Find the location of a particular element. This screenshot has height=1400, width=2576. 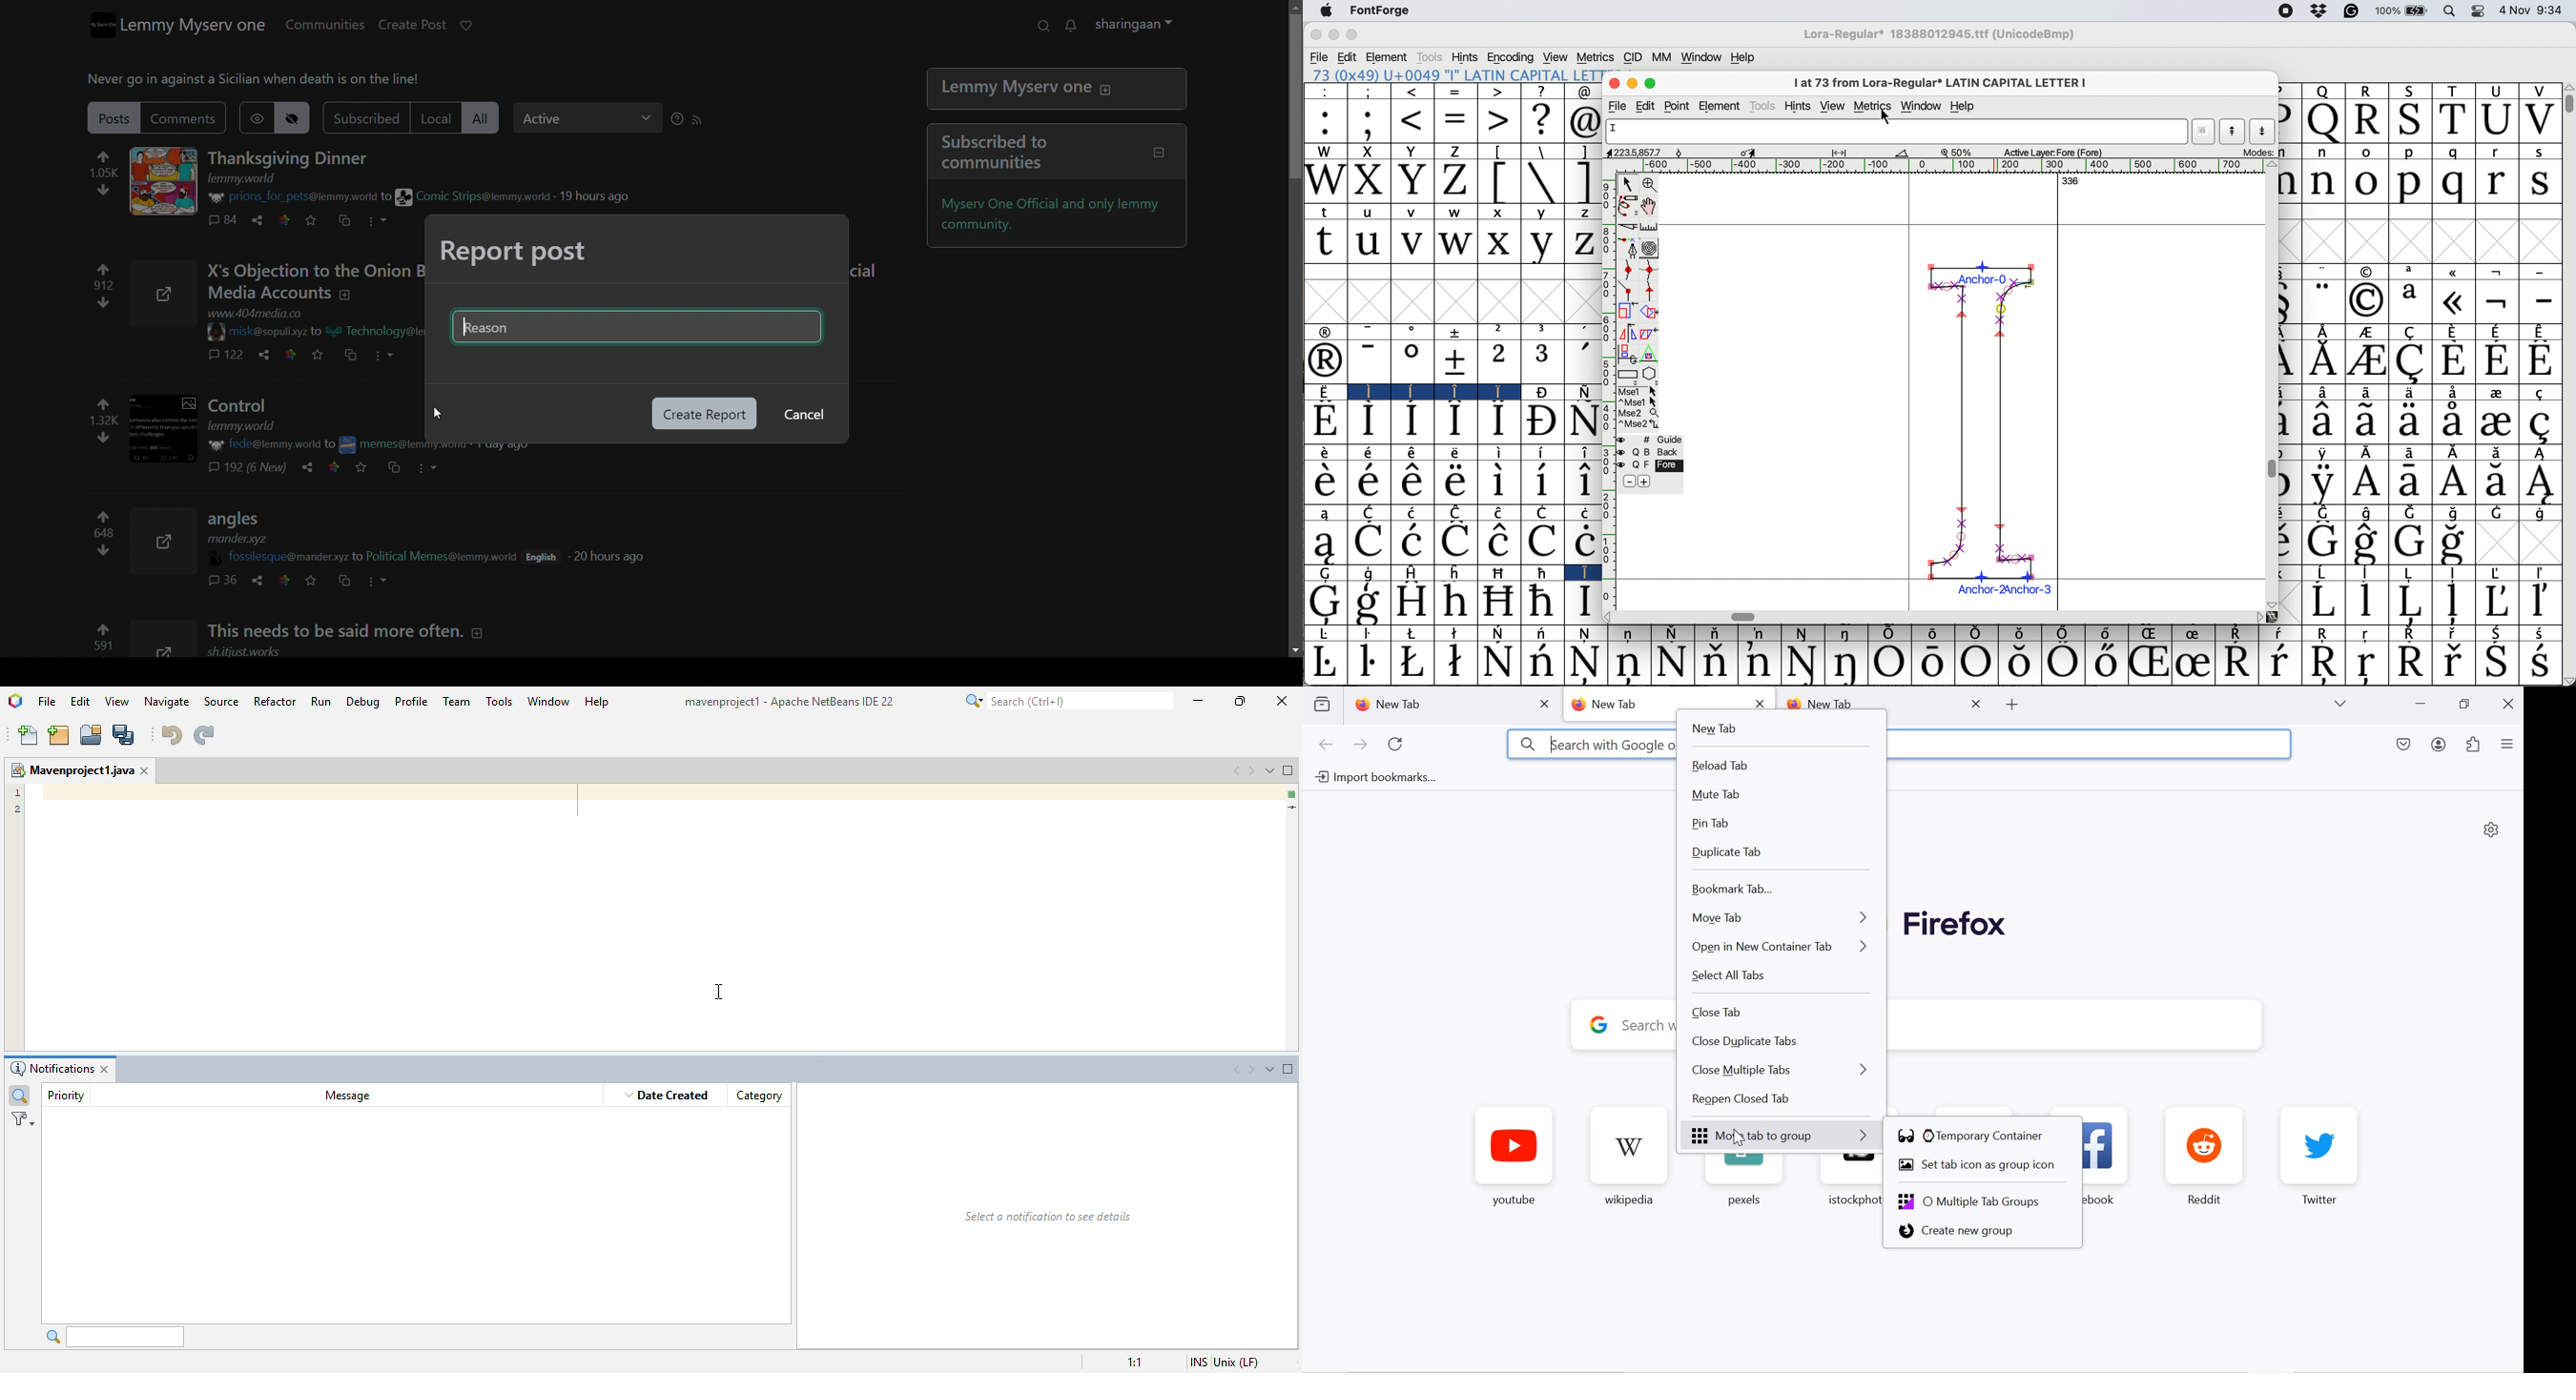

post on "Control" is located at coordinates (313, 412).